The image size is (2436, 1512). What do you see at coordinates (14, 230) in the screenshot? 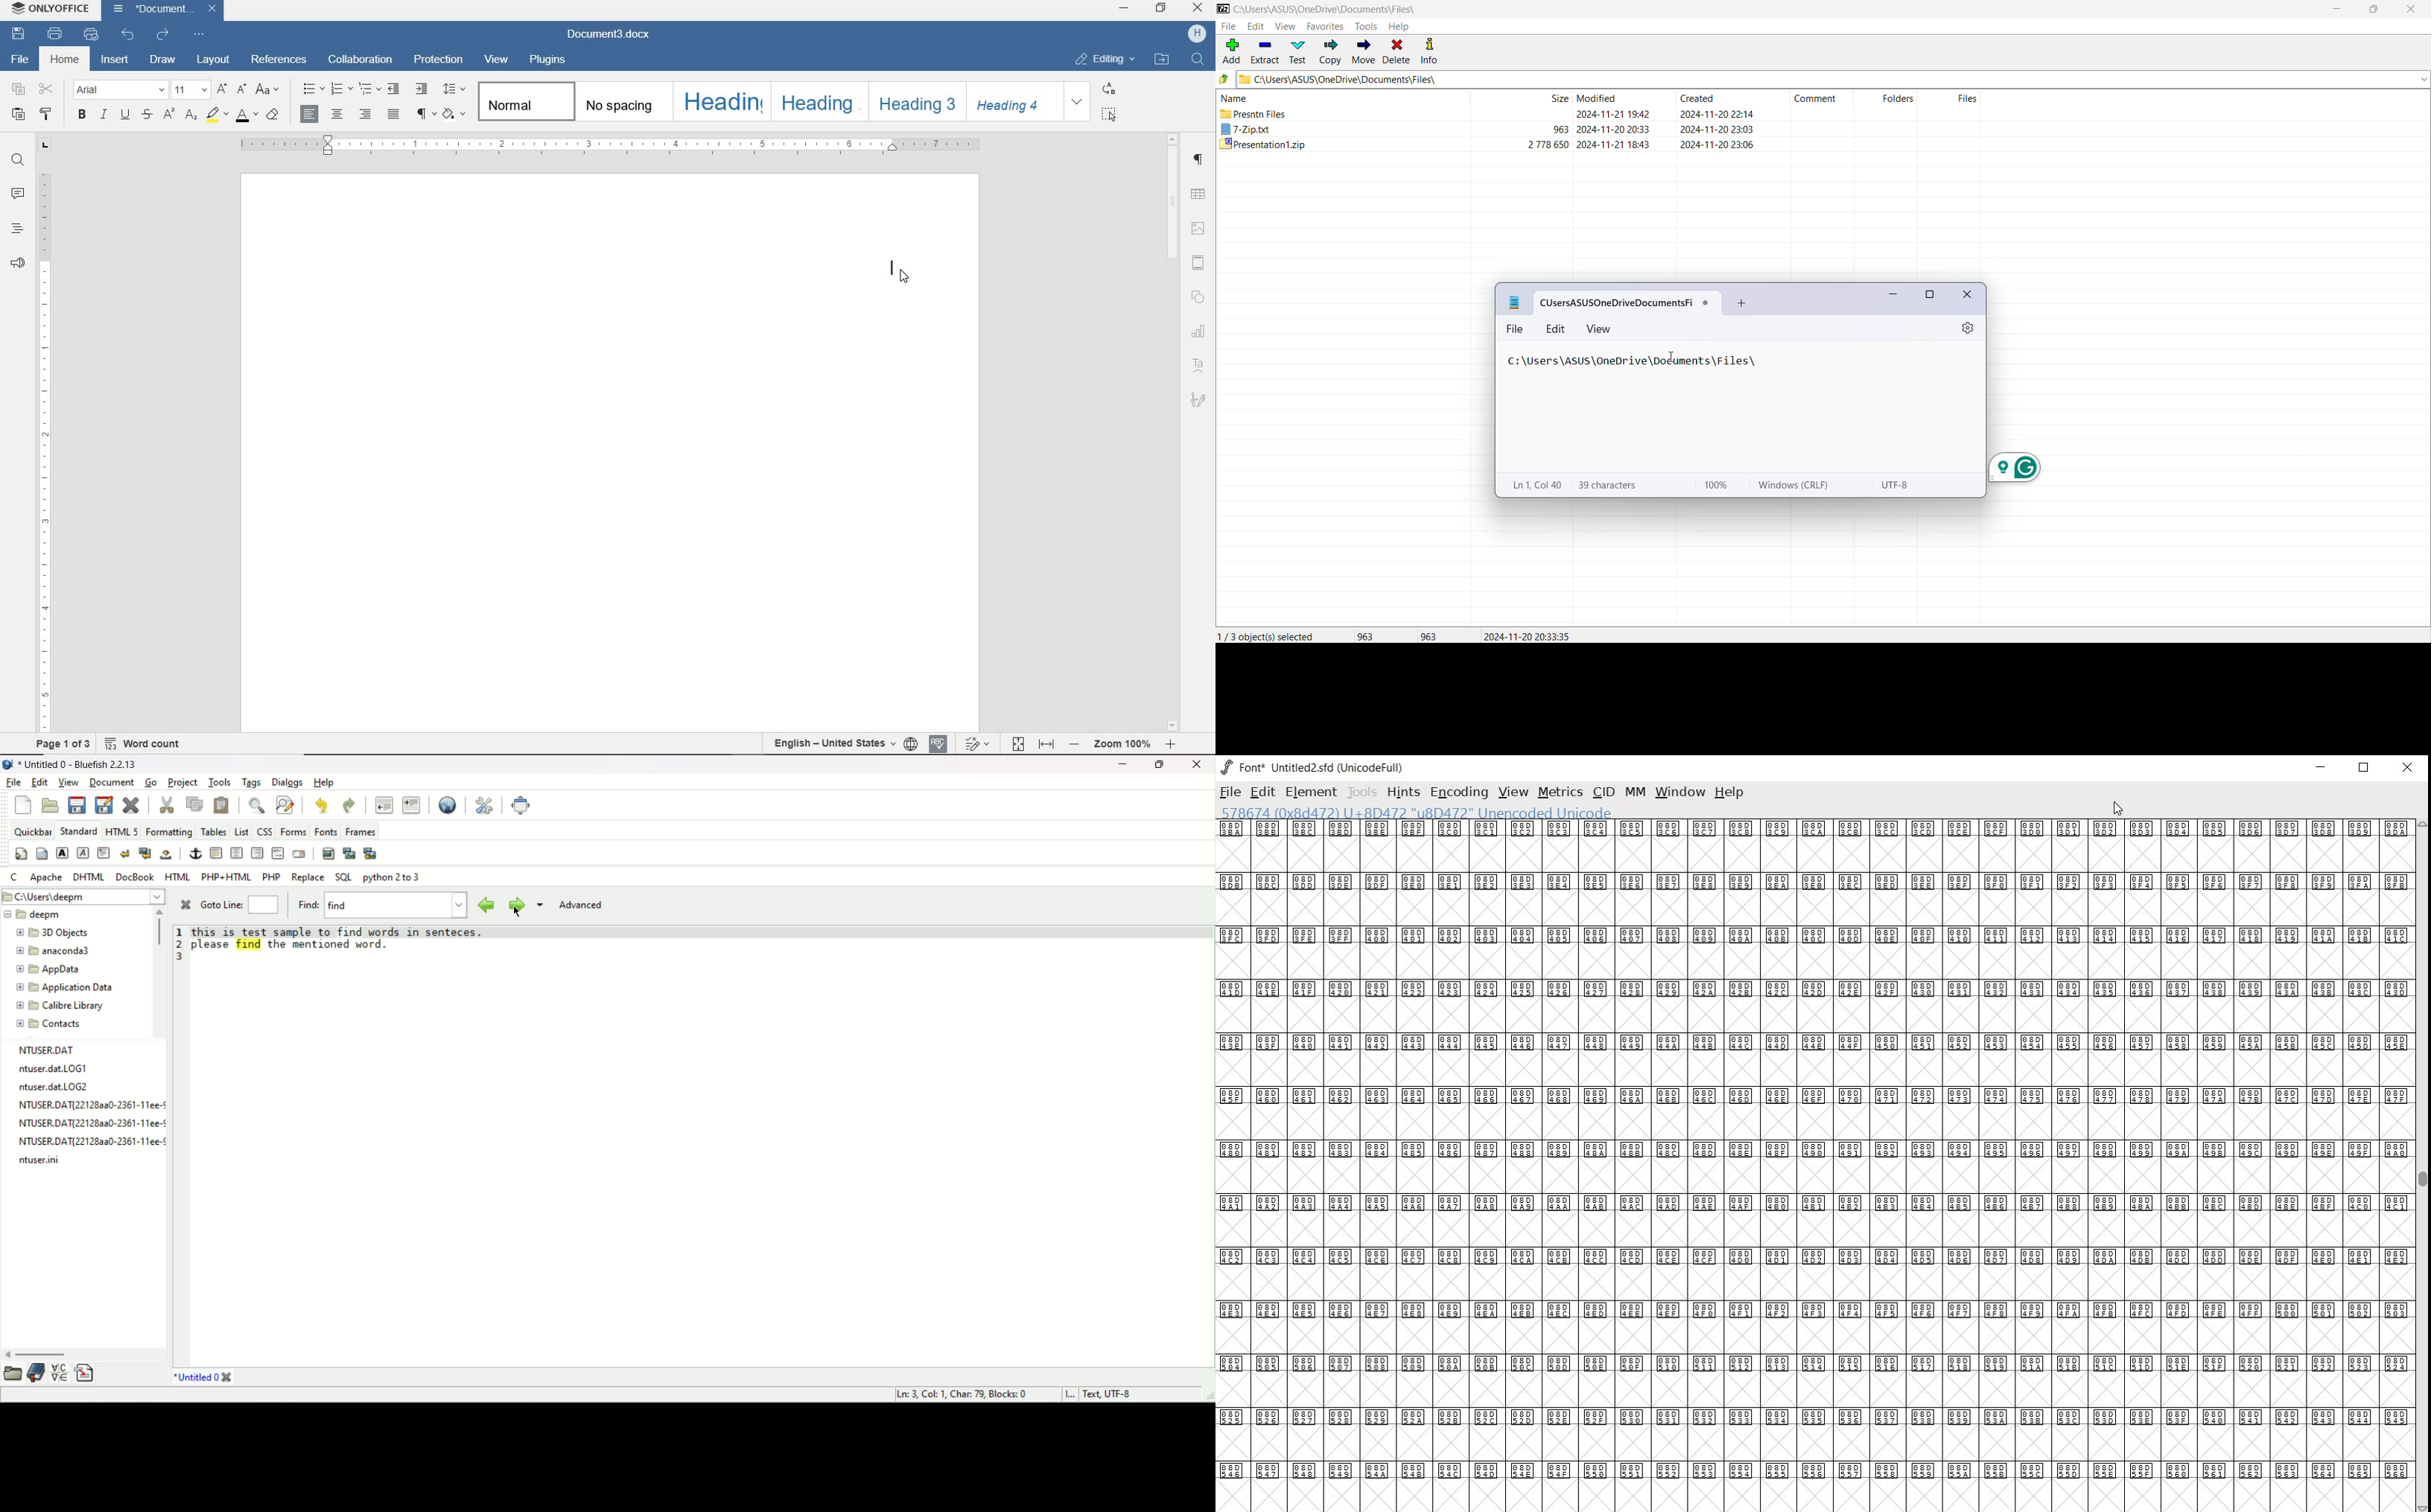
I see `HEADINGS` at bounding box center [14, 230].